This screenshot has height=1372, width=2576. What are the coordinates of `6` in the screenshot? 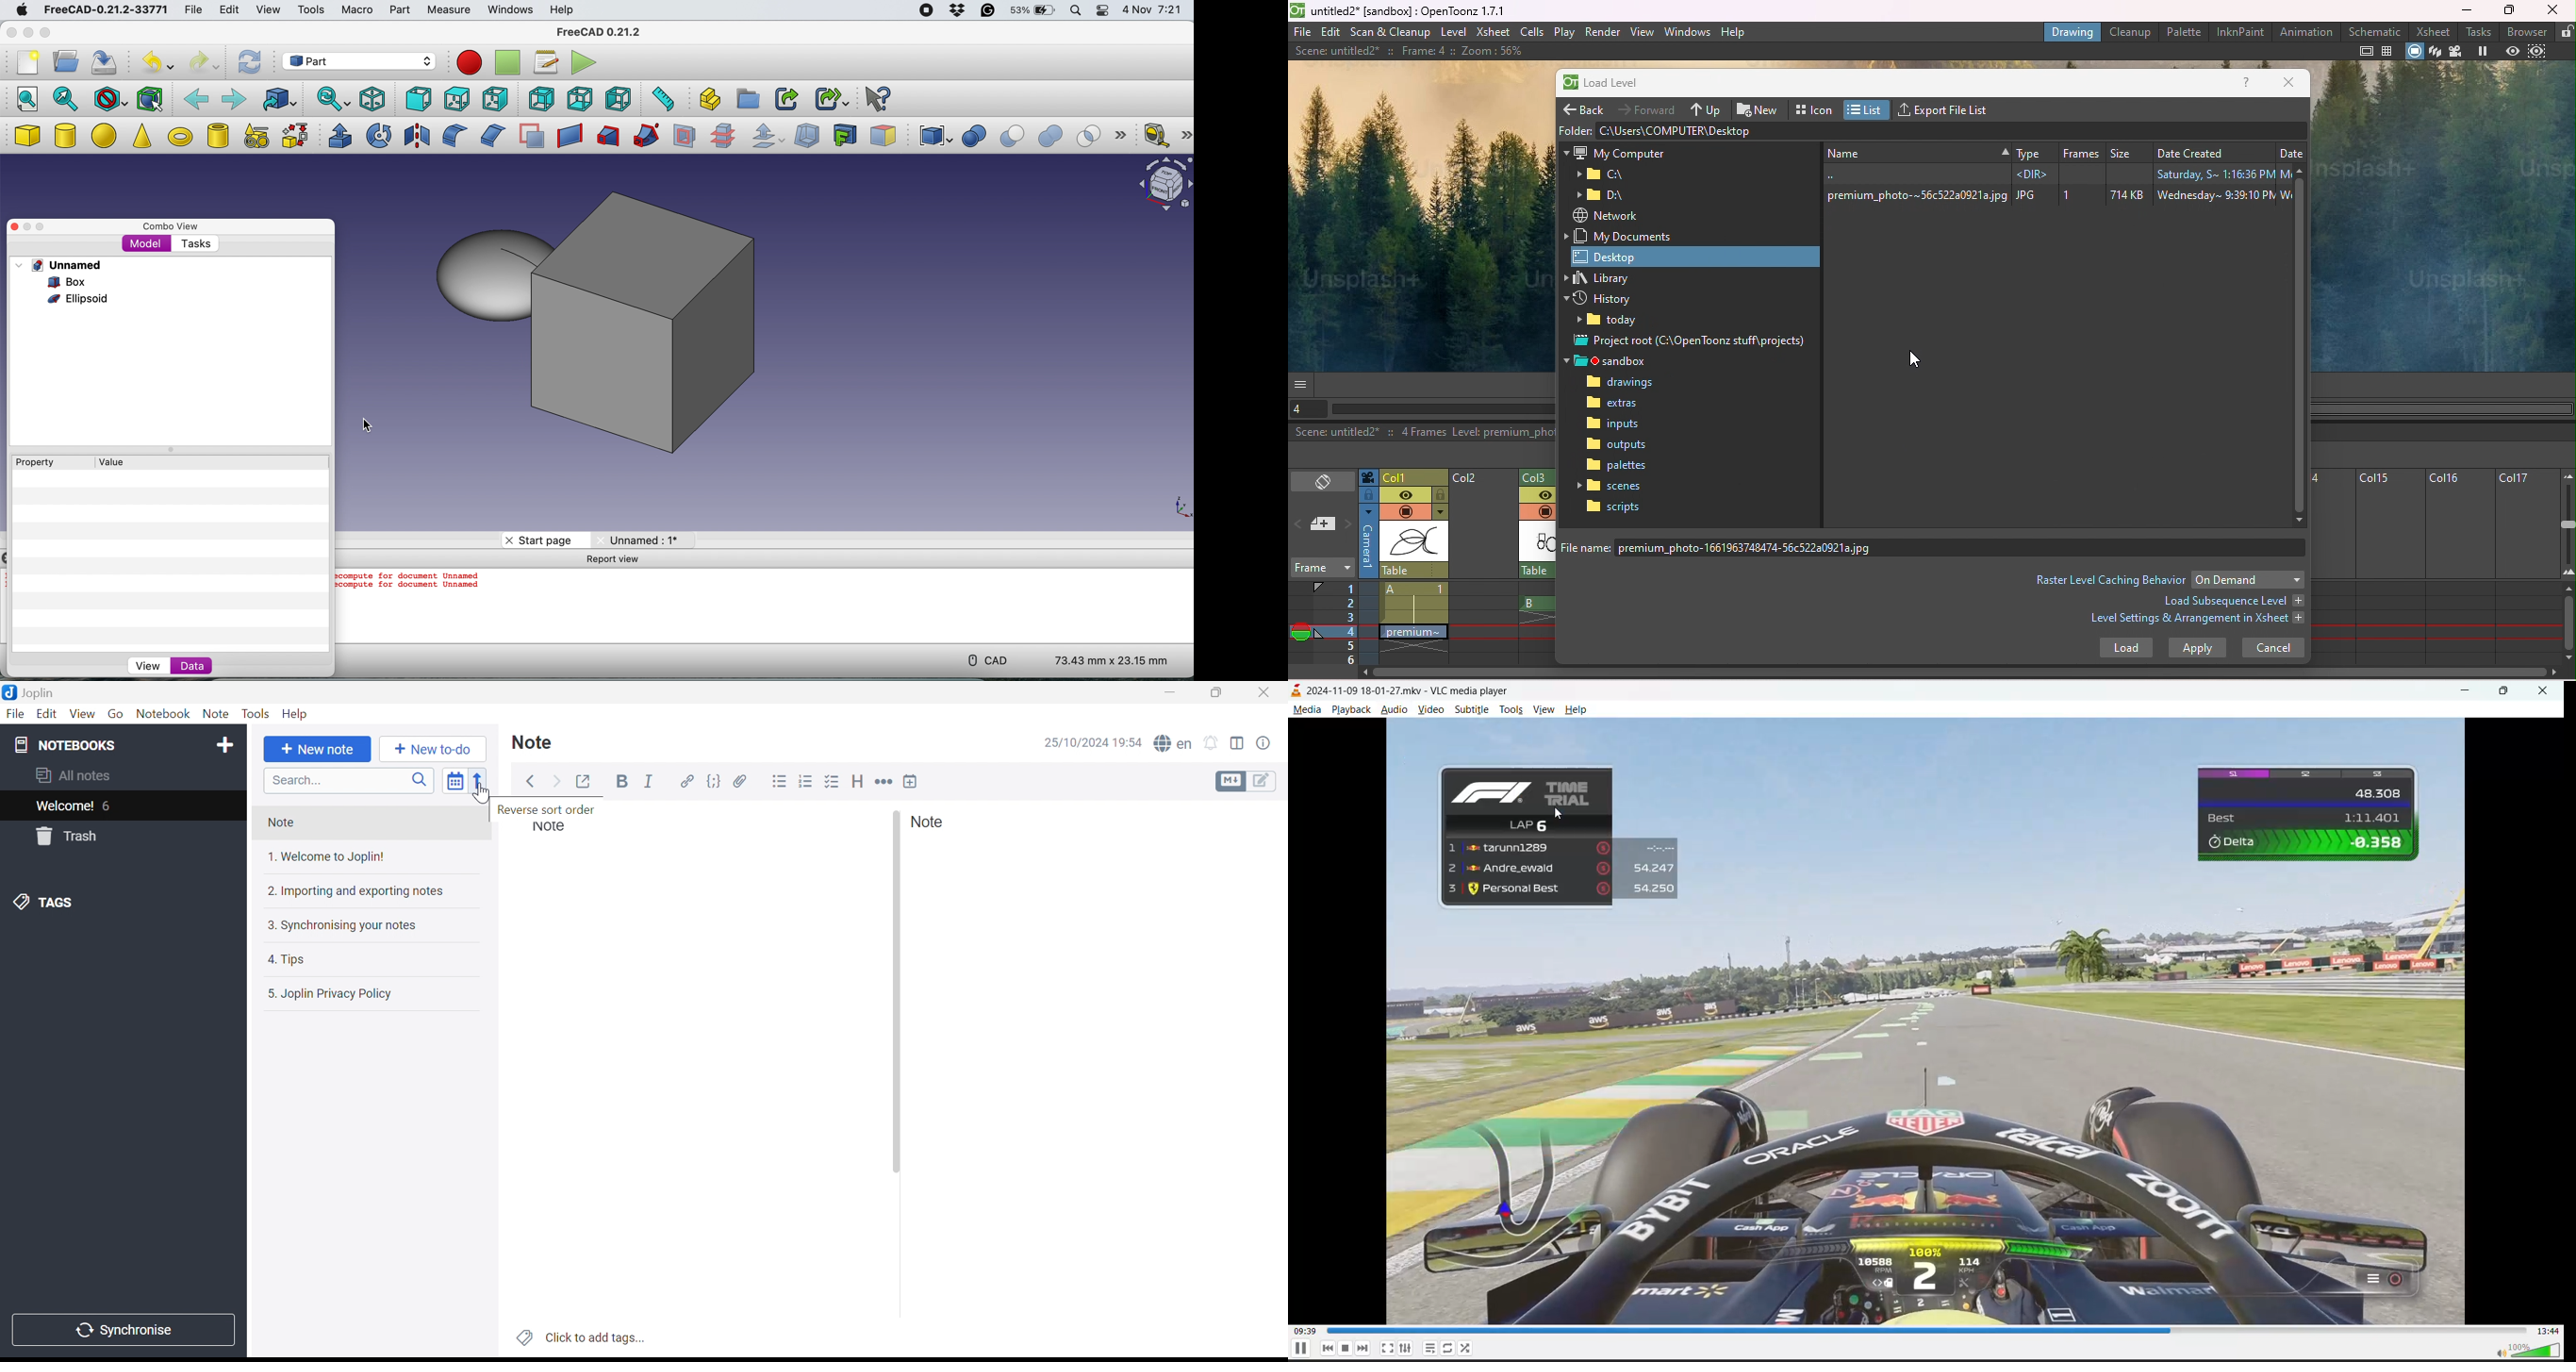 It's located at (110, 807).